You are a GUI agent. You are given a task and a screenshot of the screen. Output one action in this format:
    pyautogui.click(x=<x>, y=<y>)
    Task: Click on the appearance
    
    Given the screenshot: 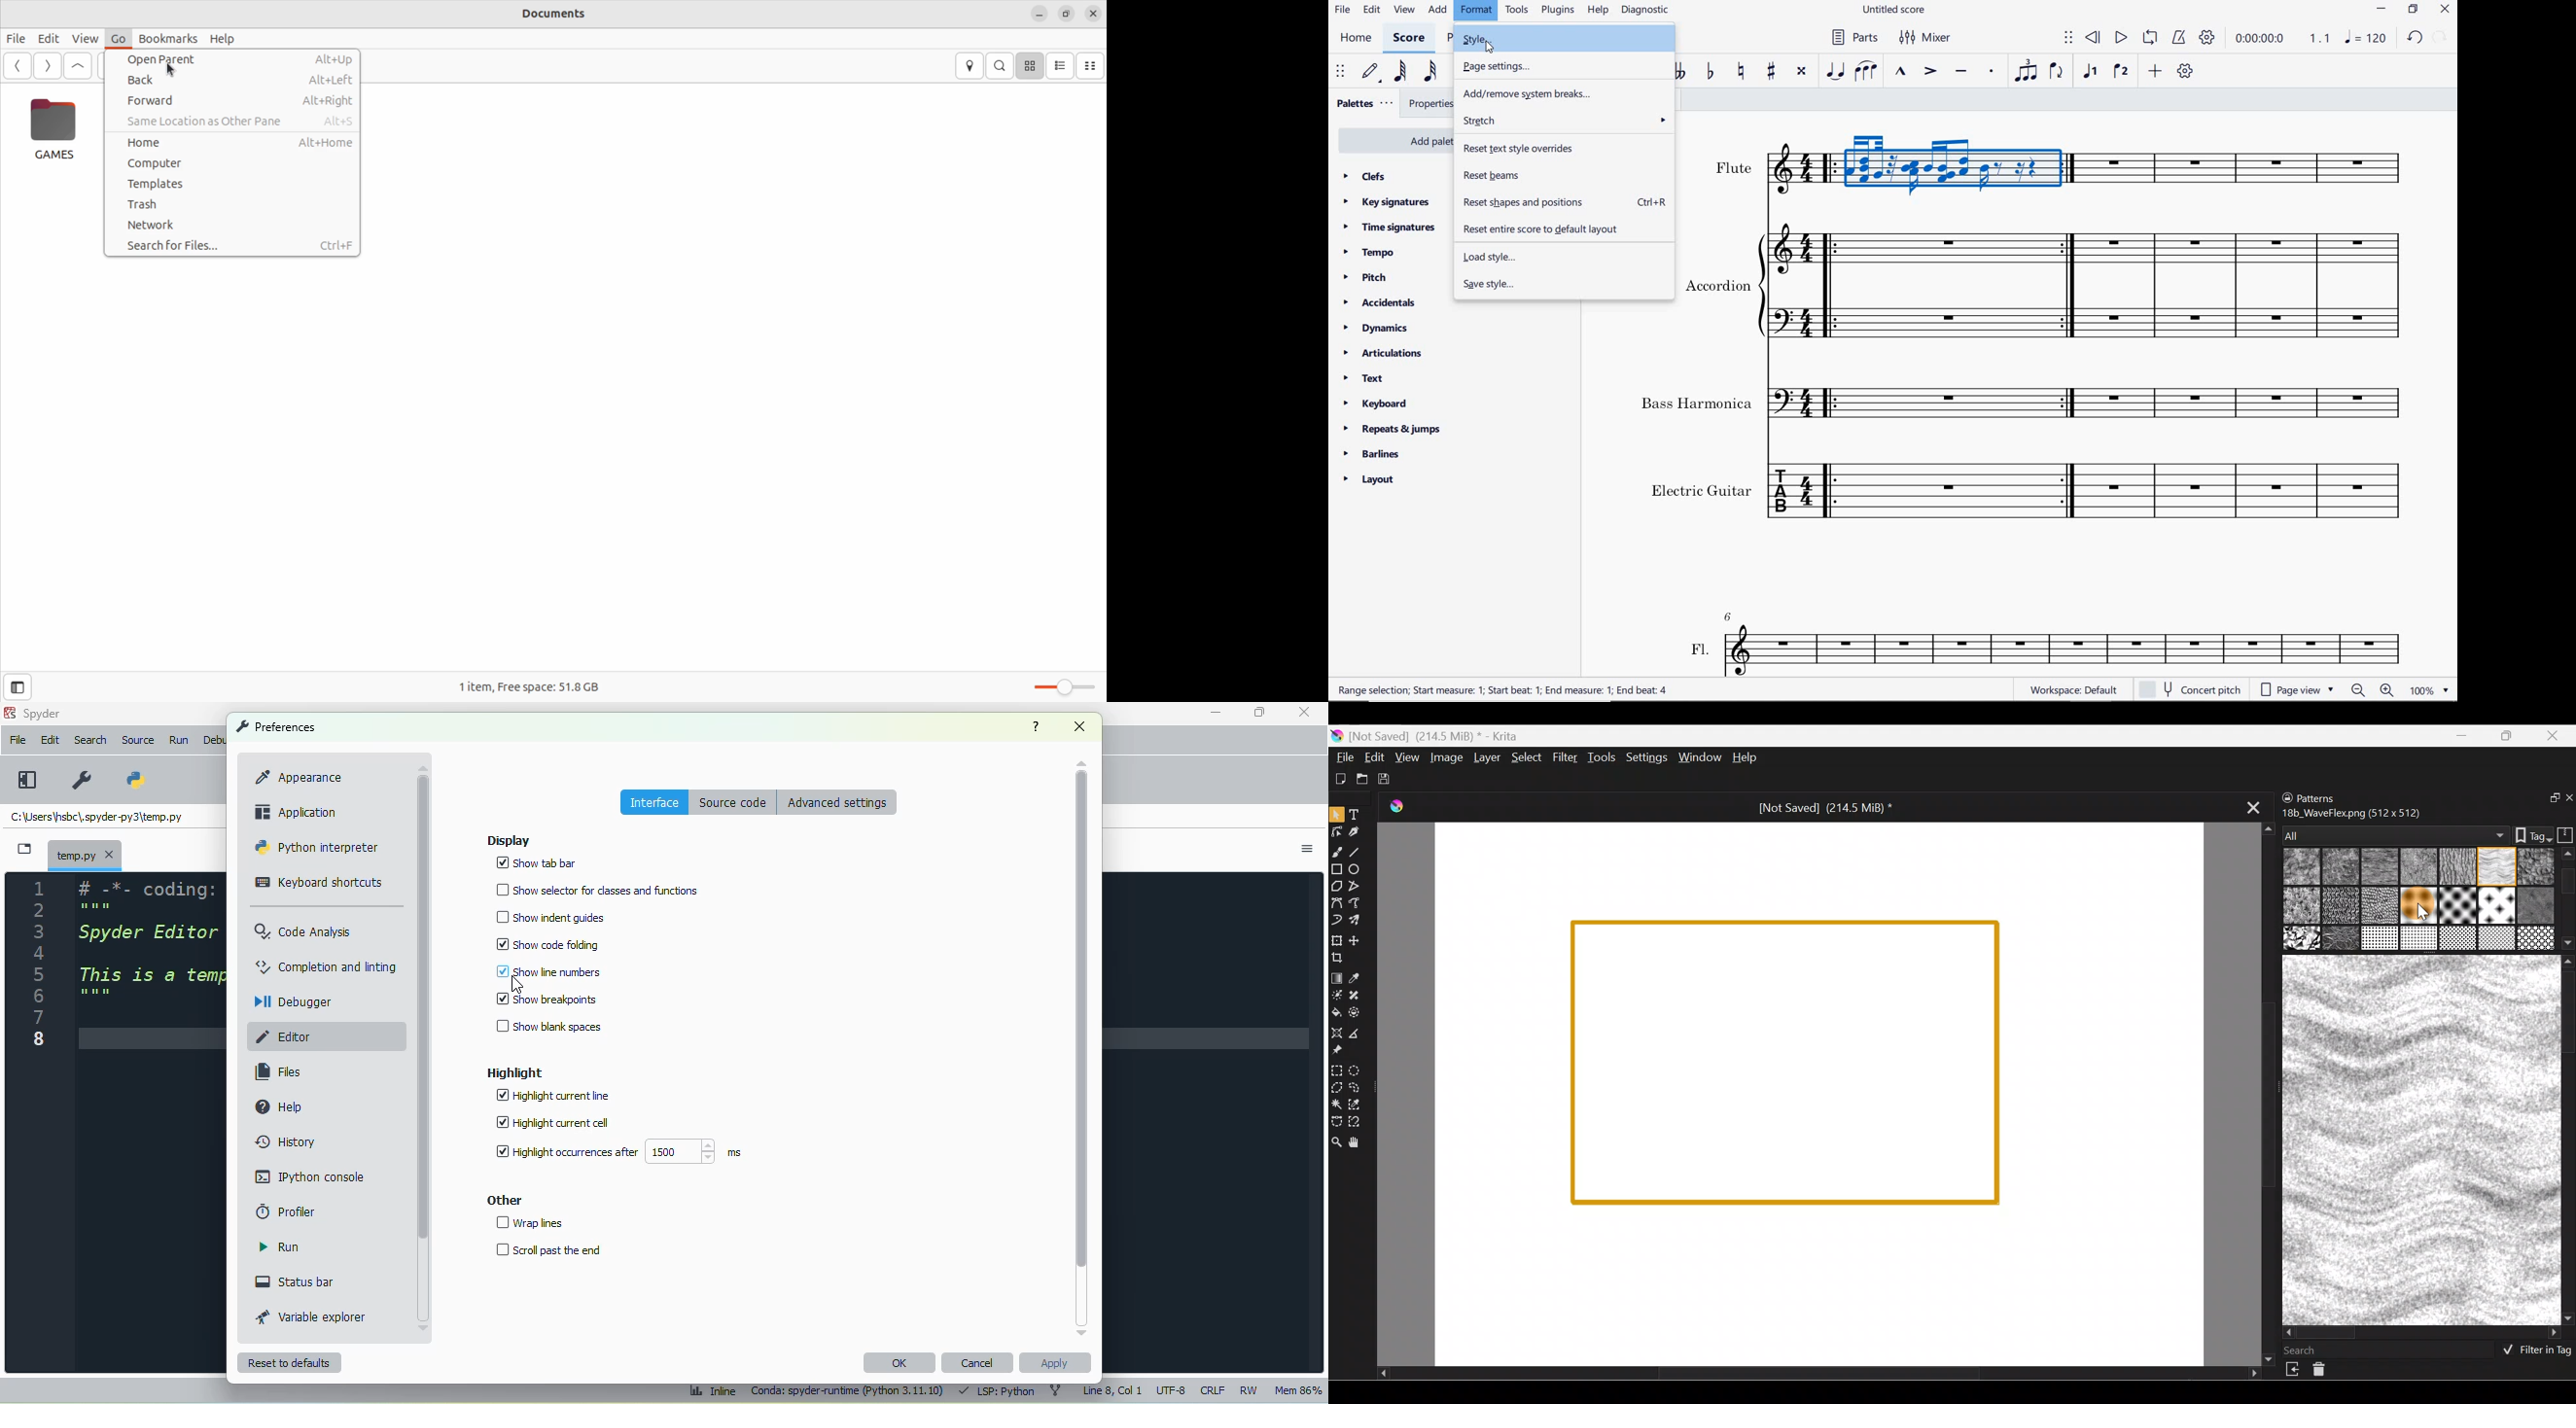 What is the action you would take?
    pyautogui.click(x=299, y=777)
    